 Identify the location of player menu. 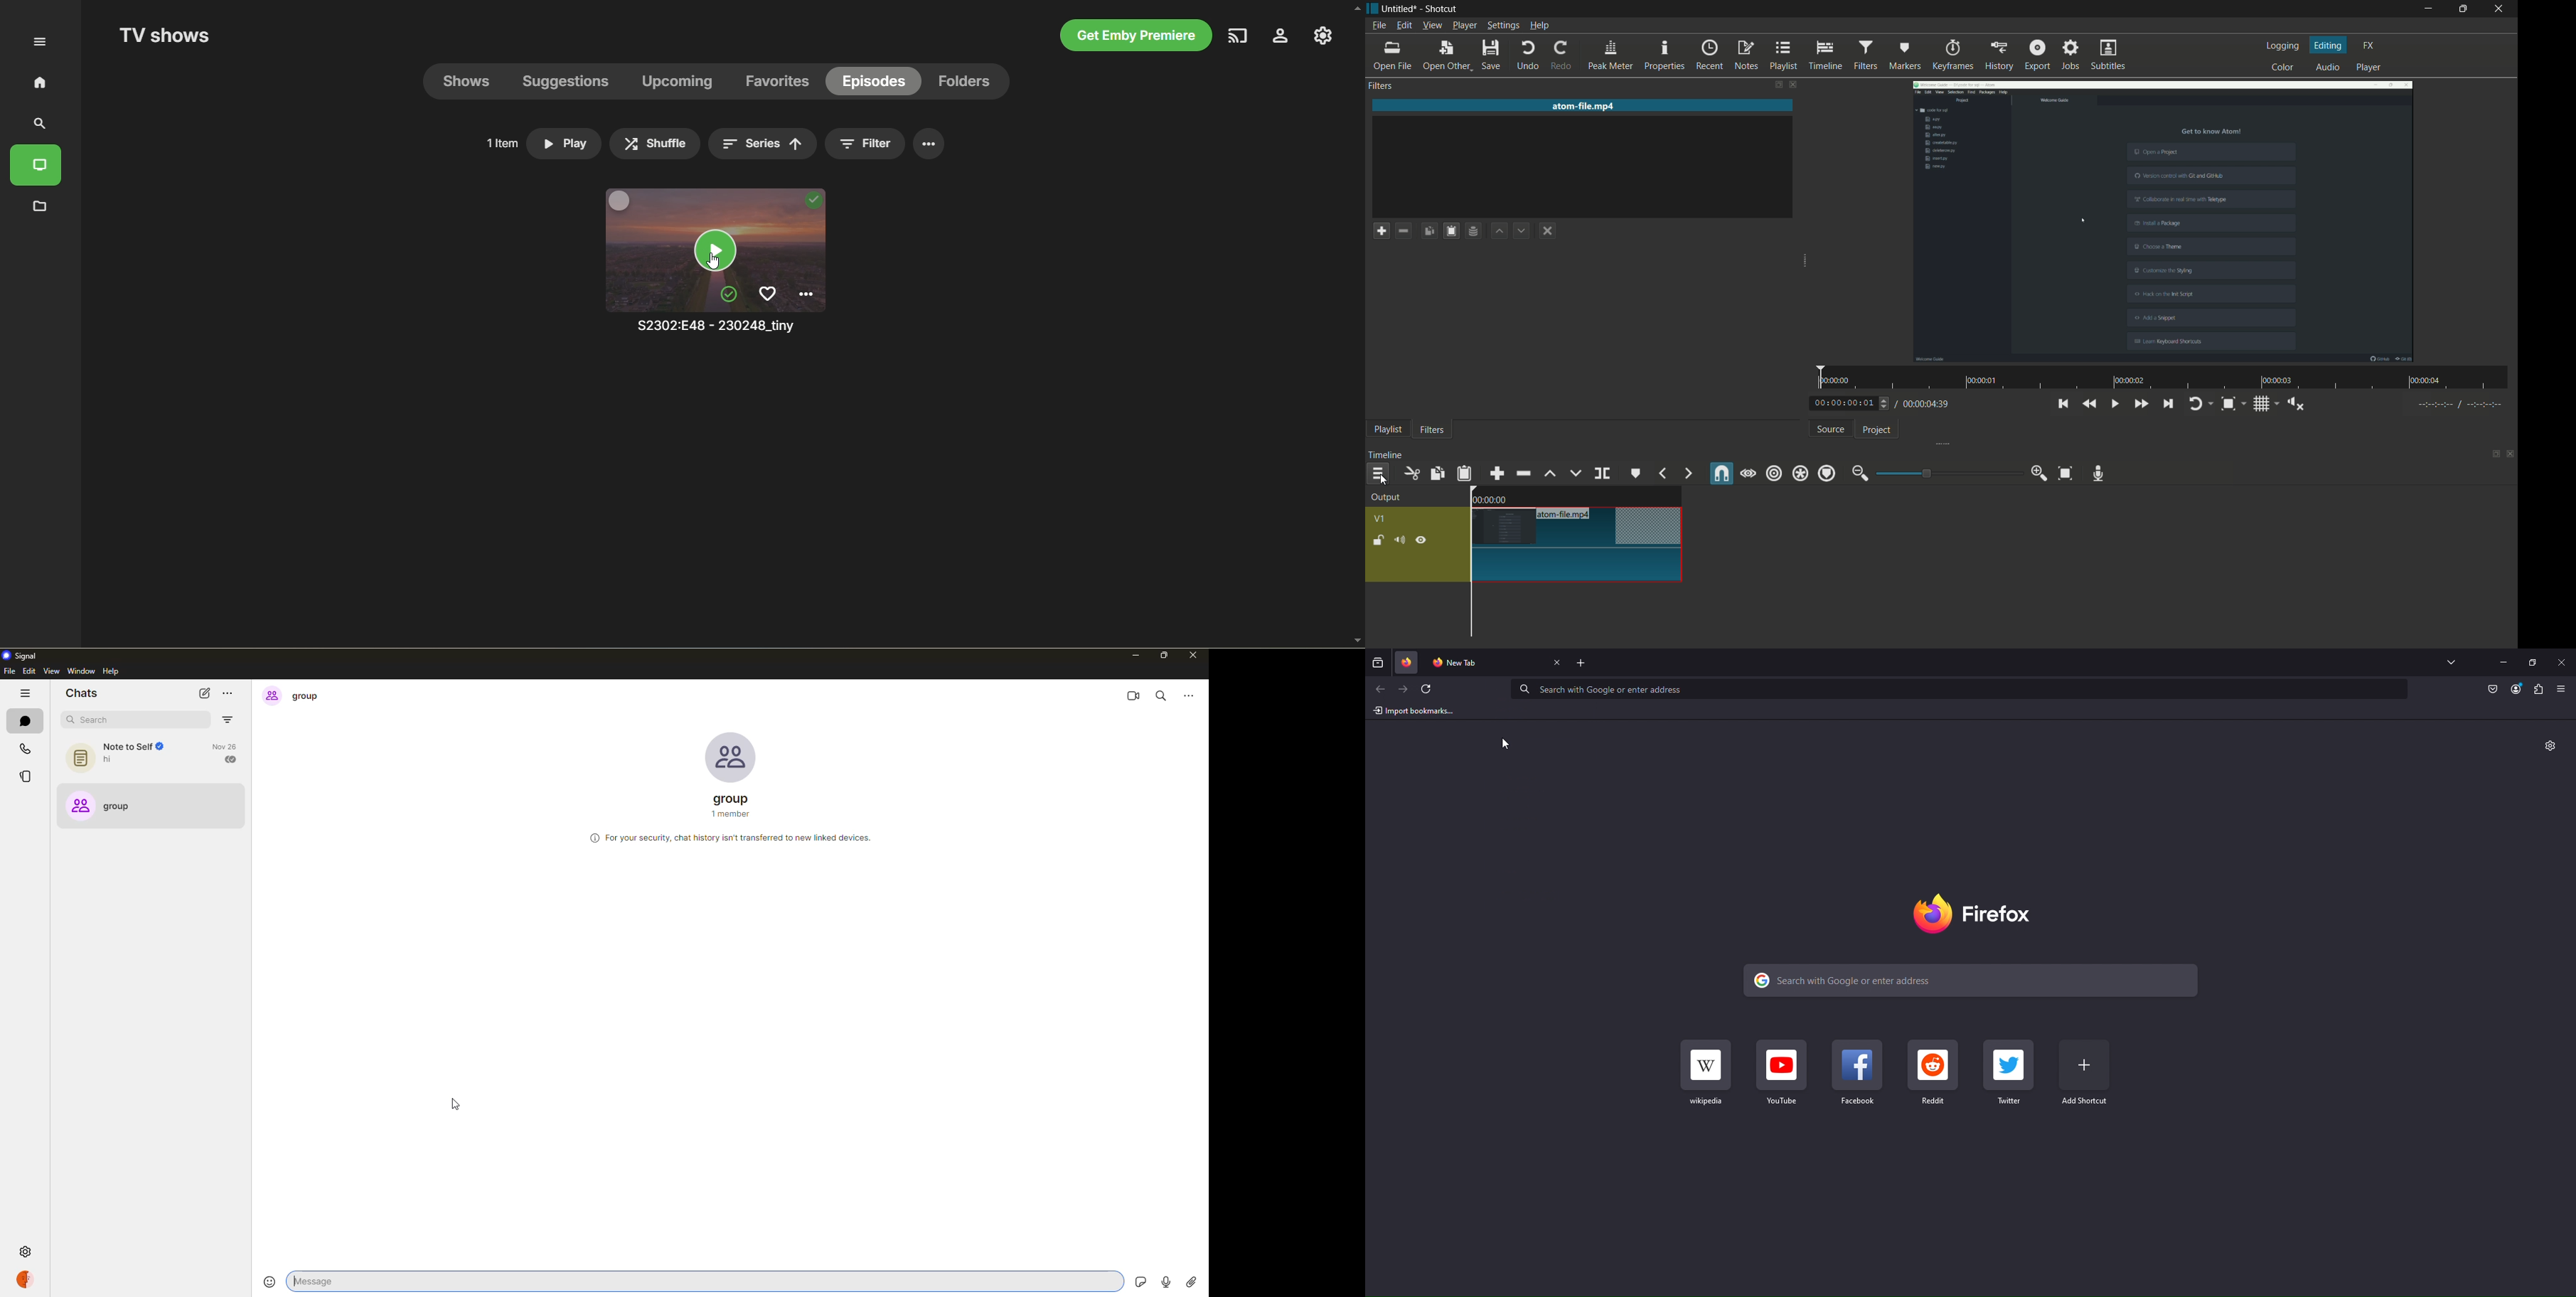
(1465, 26).